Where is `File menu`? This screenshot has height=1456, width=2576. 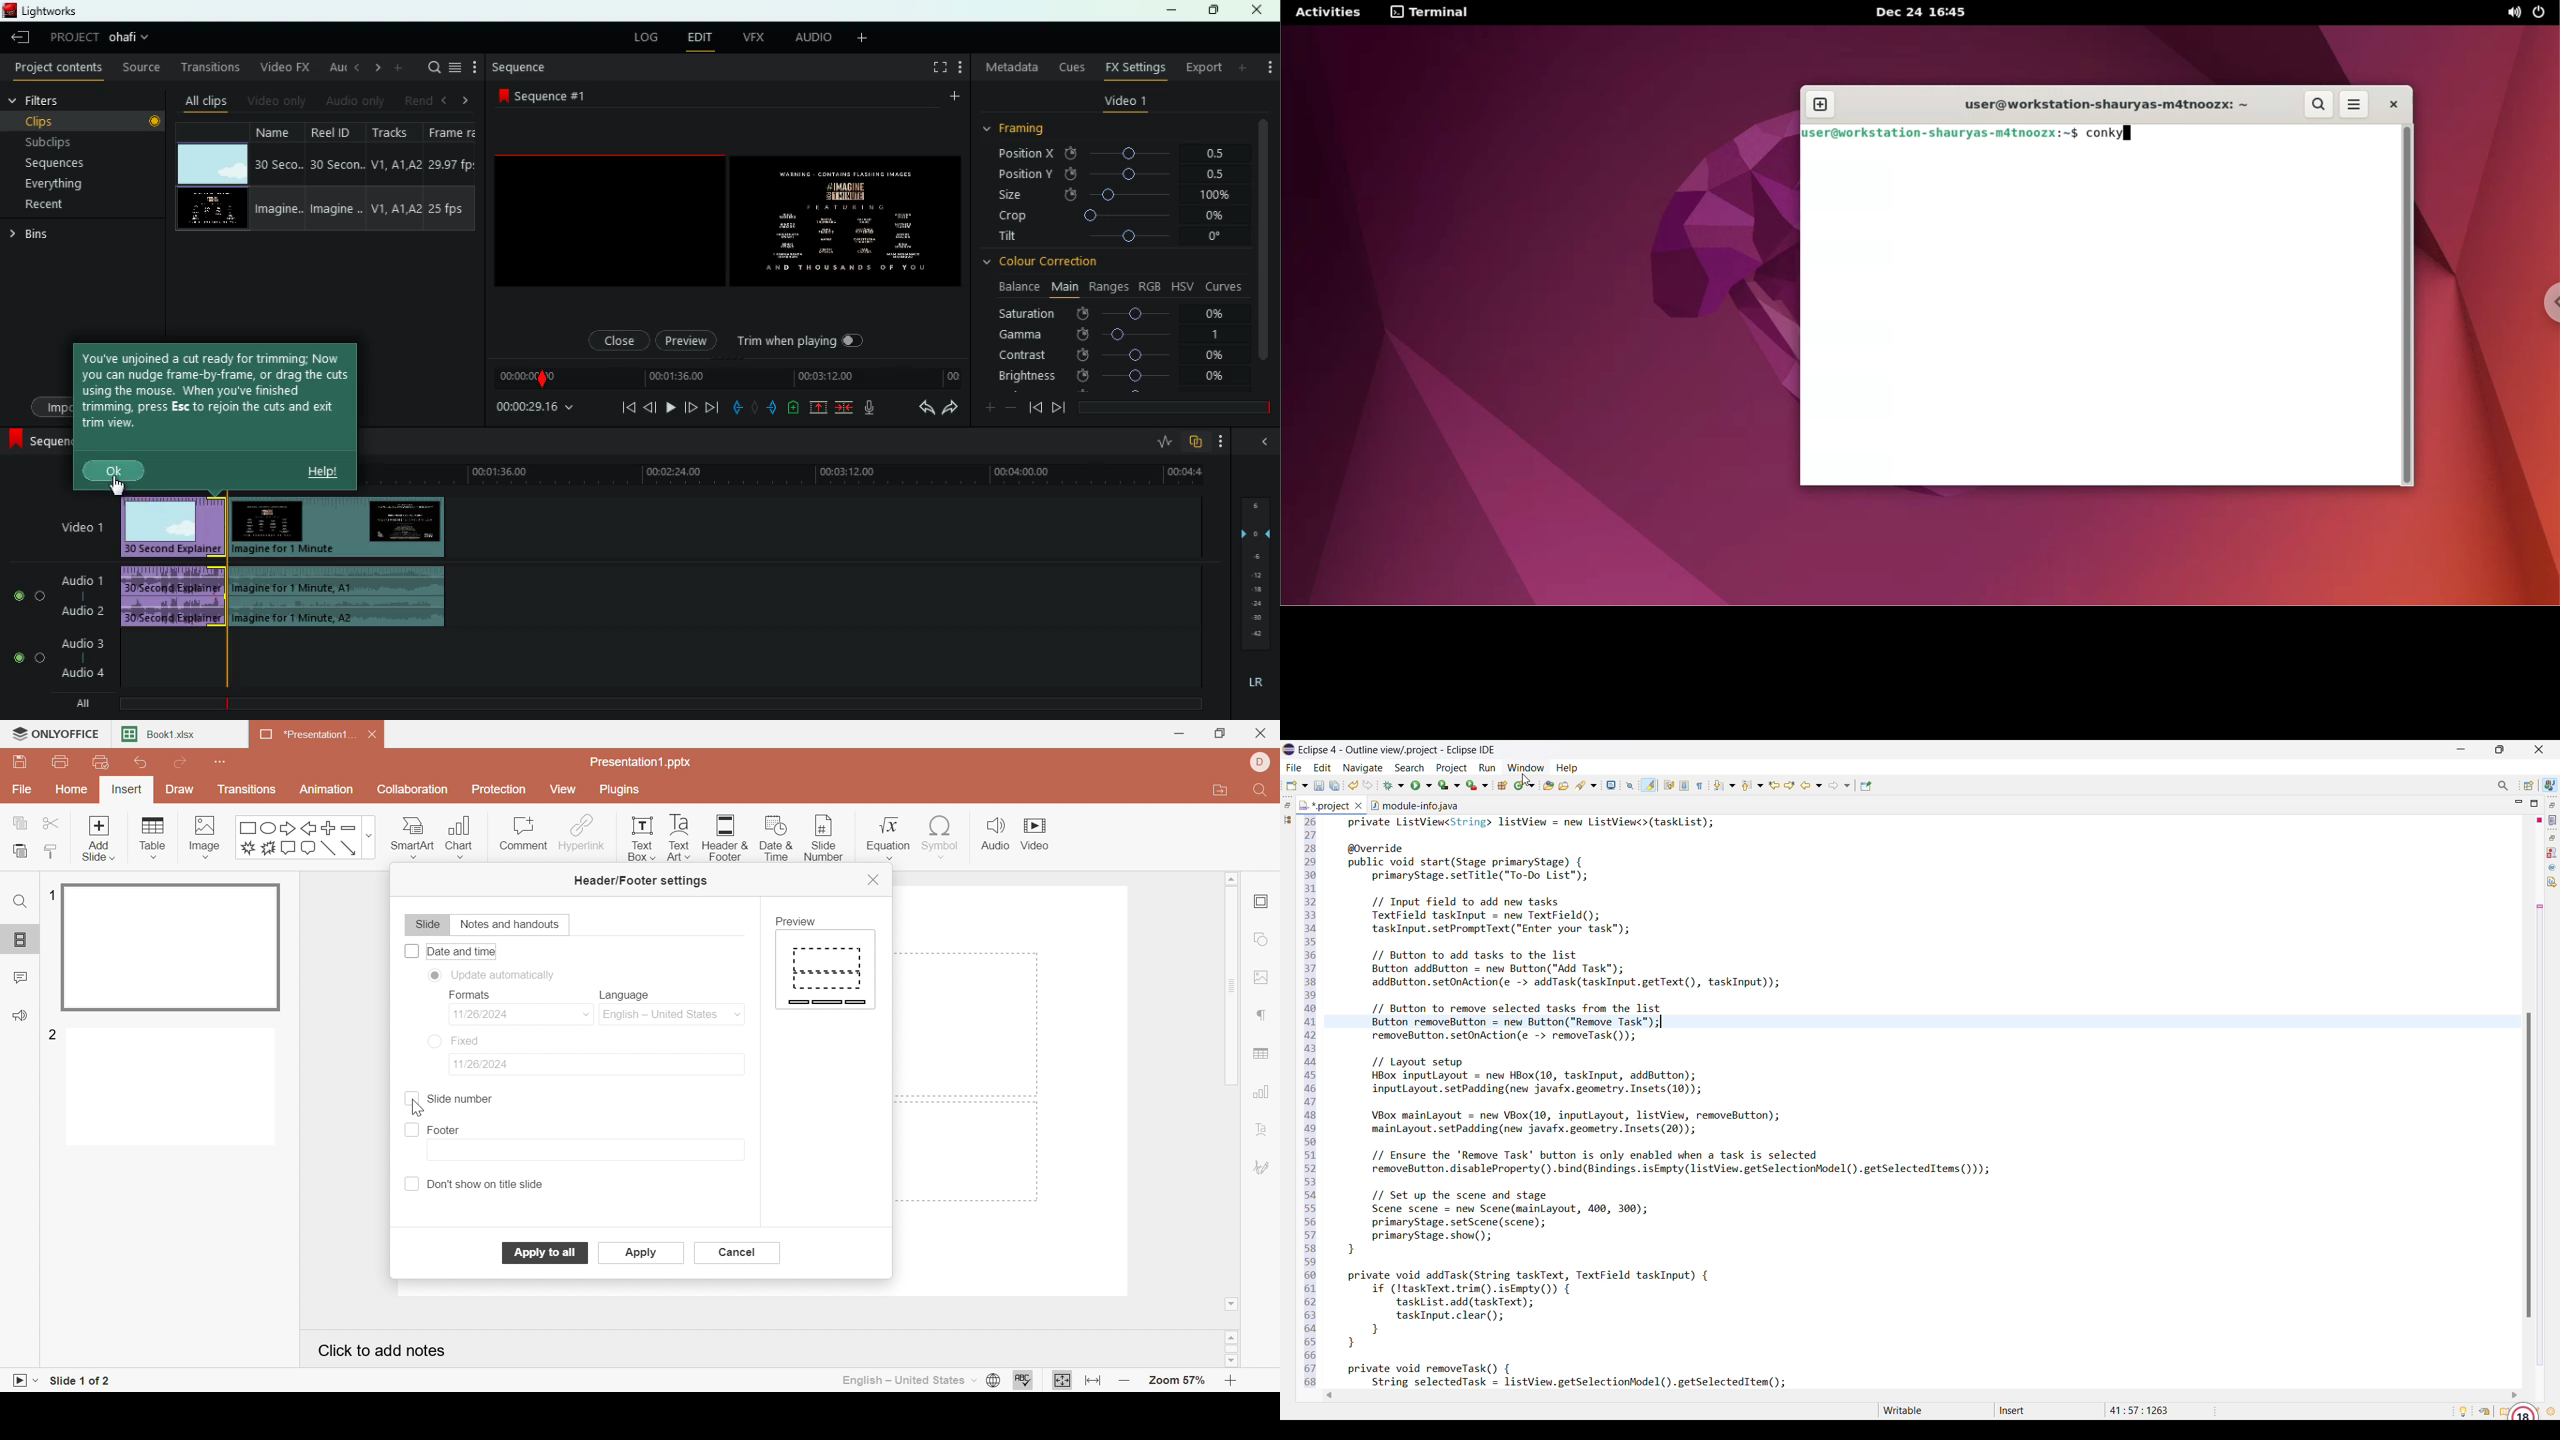 File menu is located at coordinates (1293, 768).